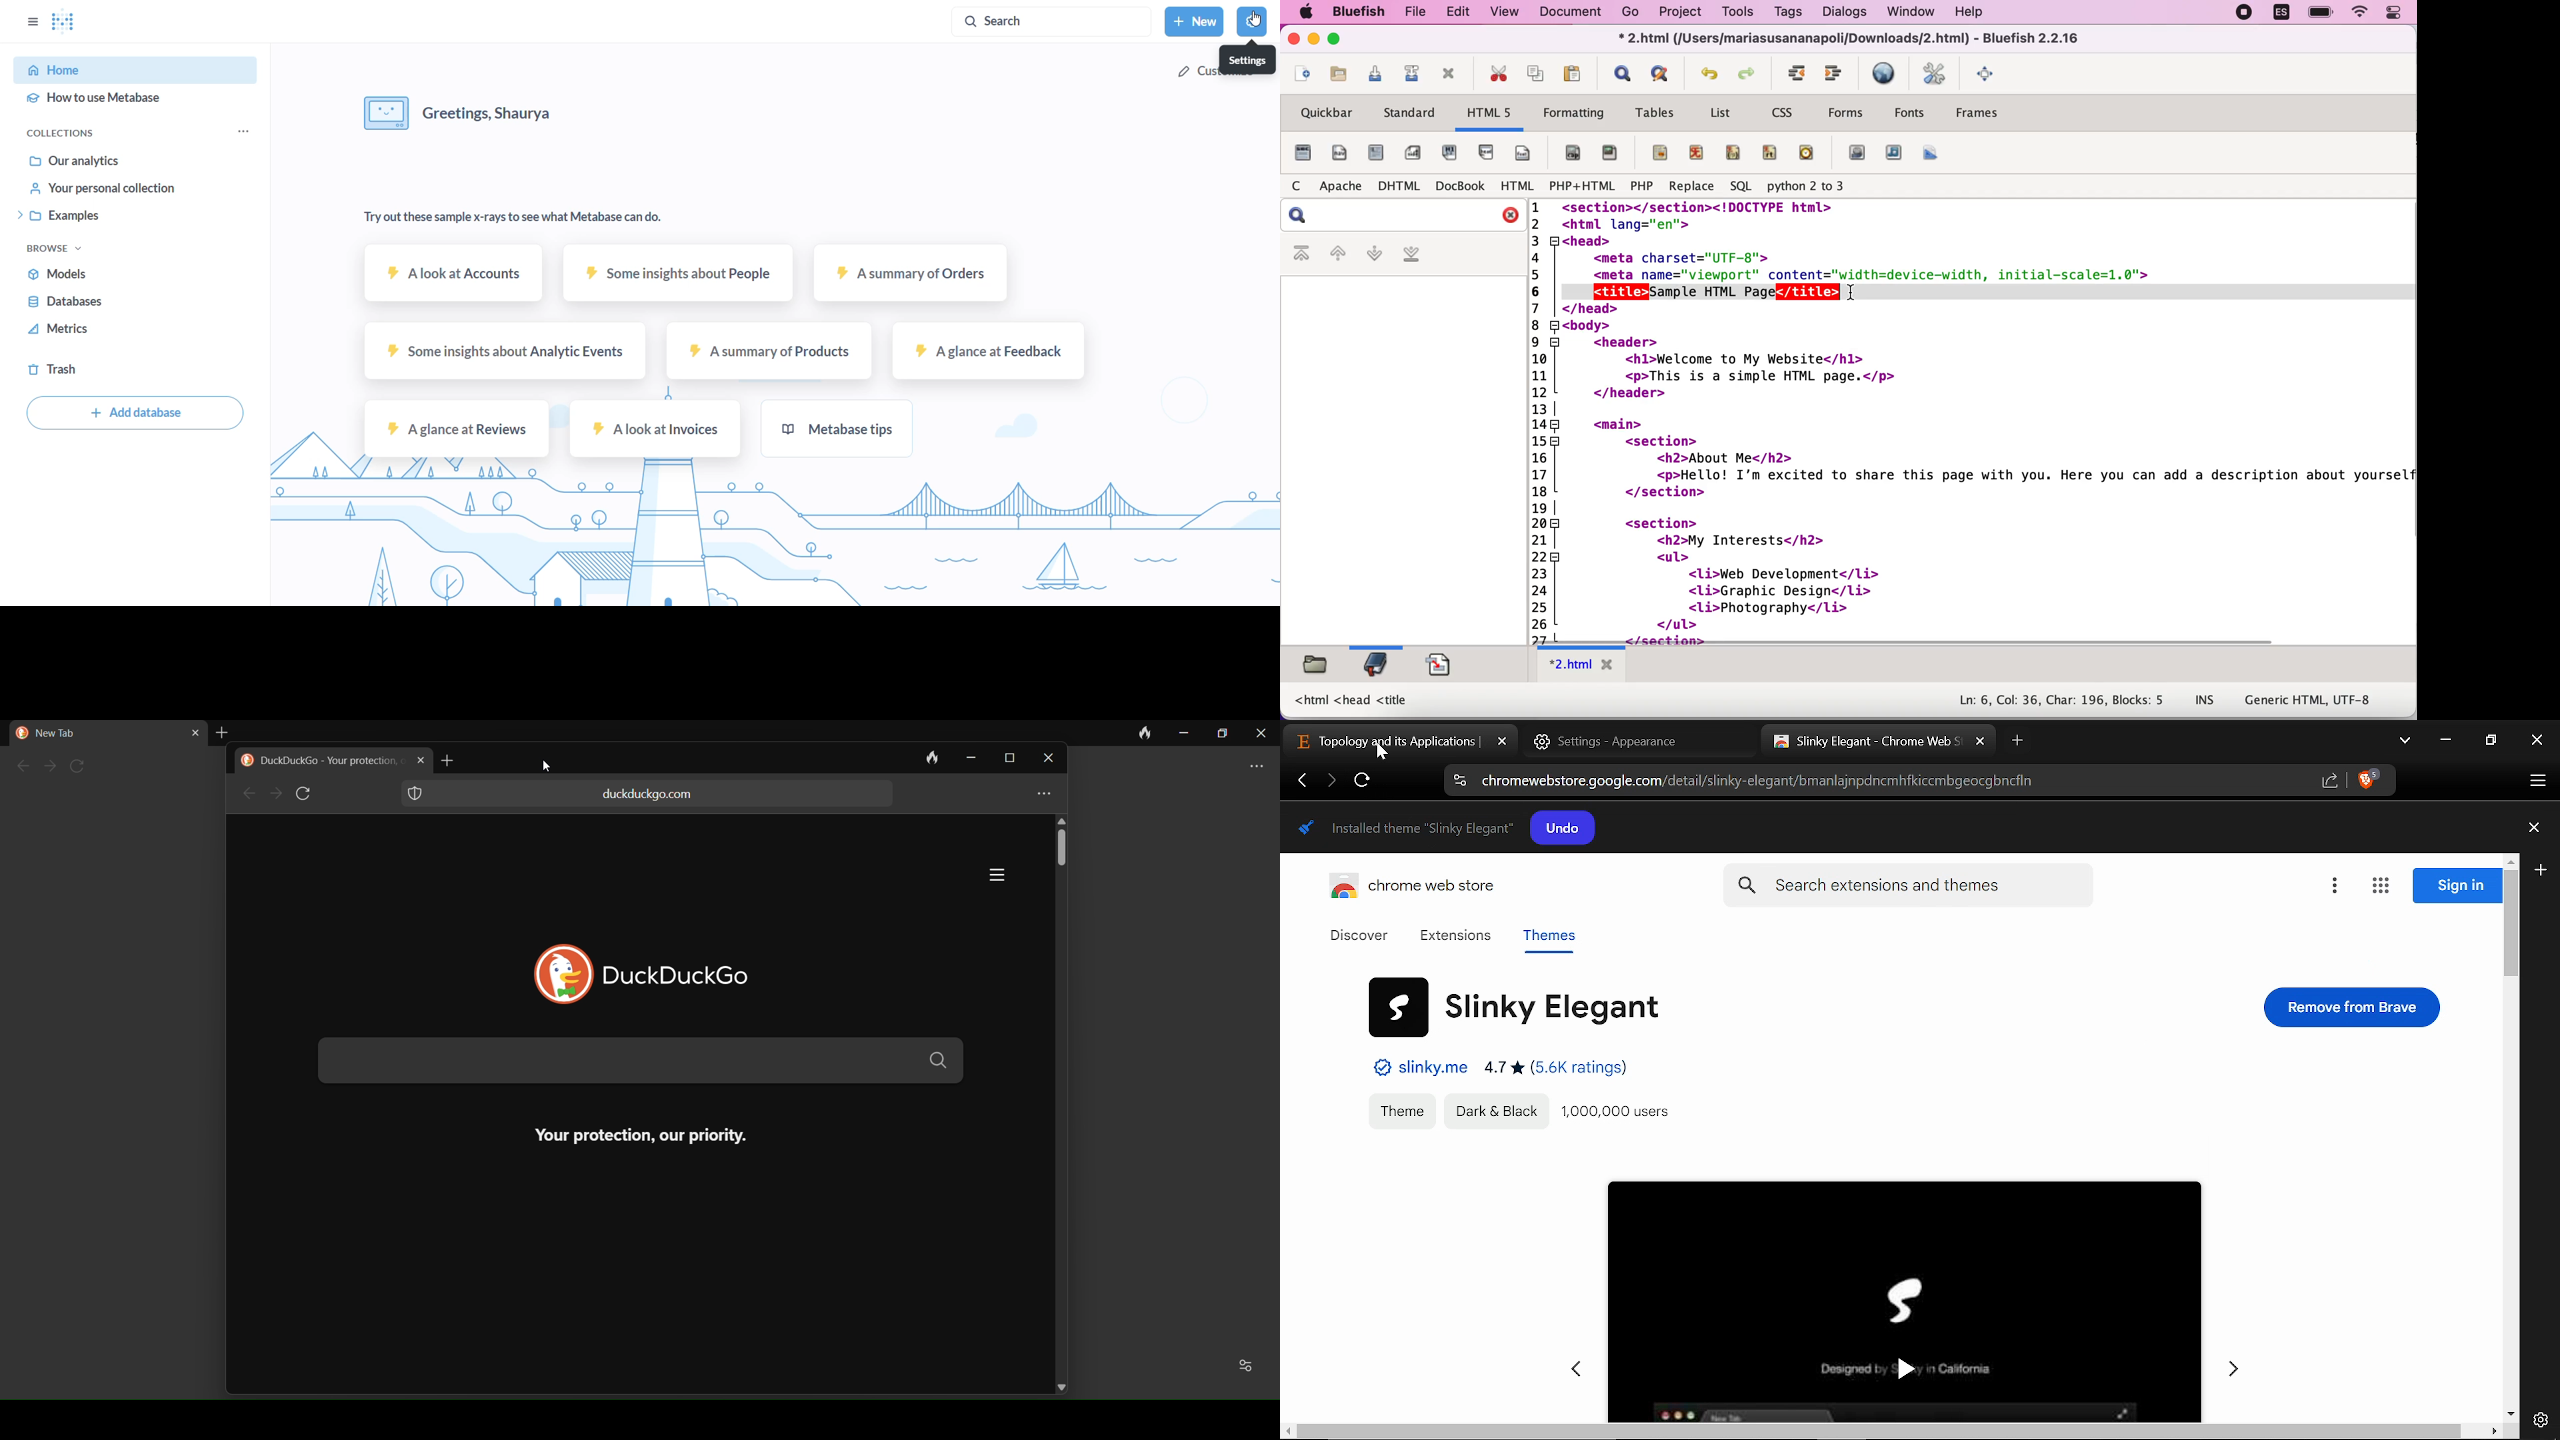 The width and height of the screenshot is (2576, 1456). What do you see at coordinates (1572, 73) in the screenshot?
I see `paste` at bounding box center [1572, 73].